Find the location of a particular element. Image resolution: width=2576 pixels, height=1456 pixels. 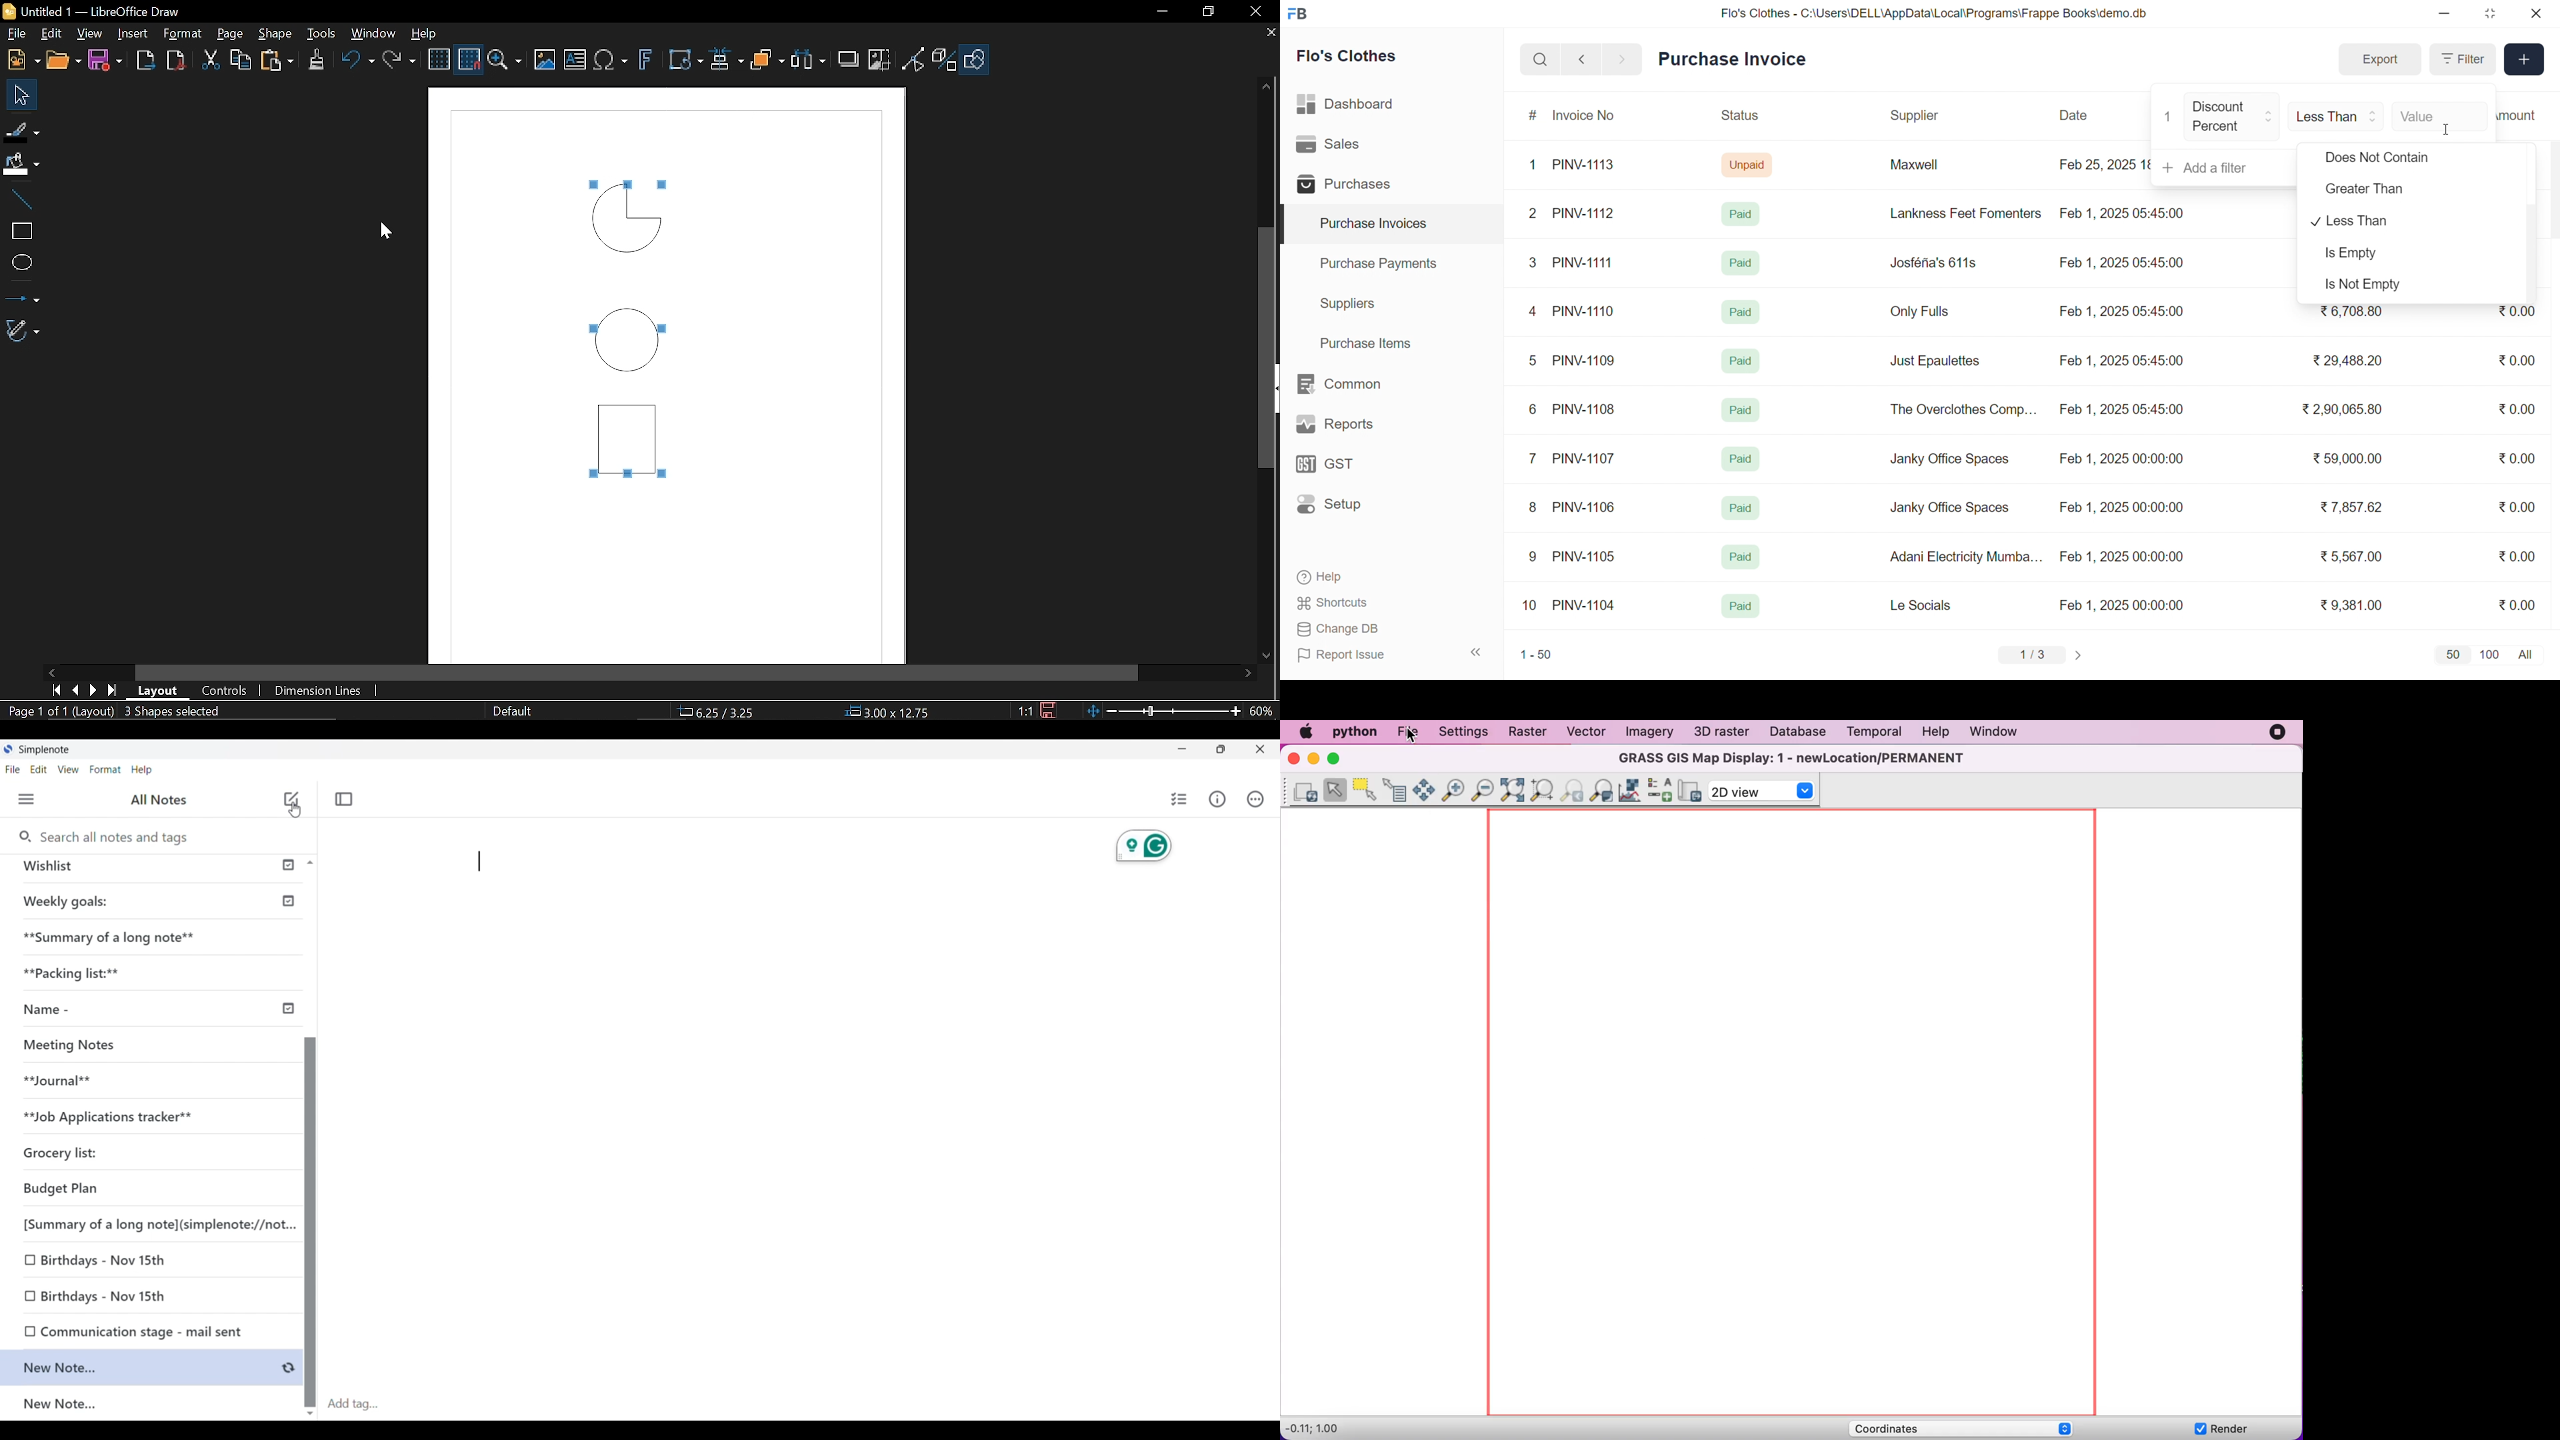

Toggle view is located at coordinates (913, 58).